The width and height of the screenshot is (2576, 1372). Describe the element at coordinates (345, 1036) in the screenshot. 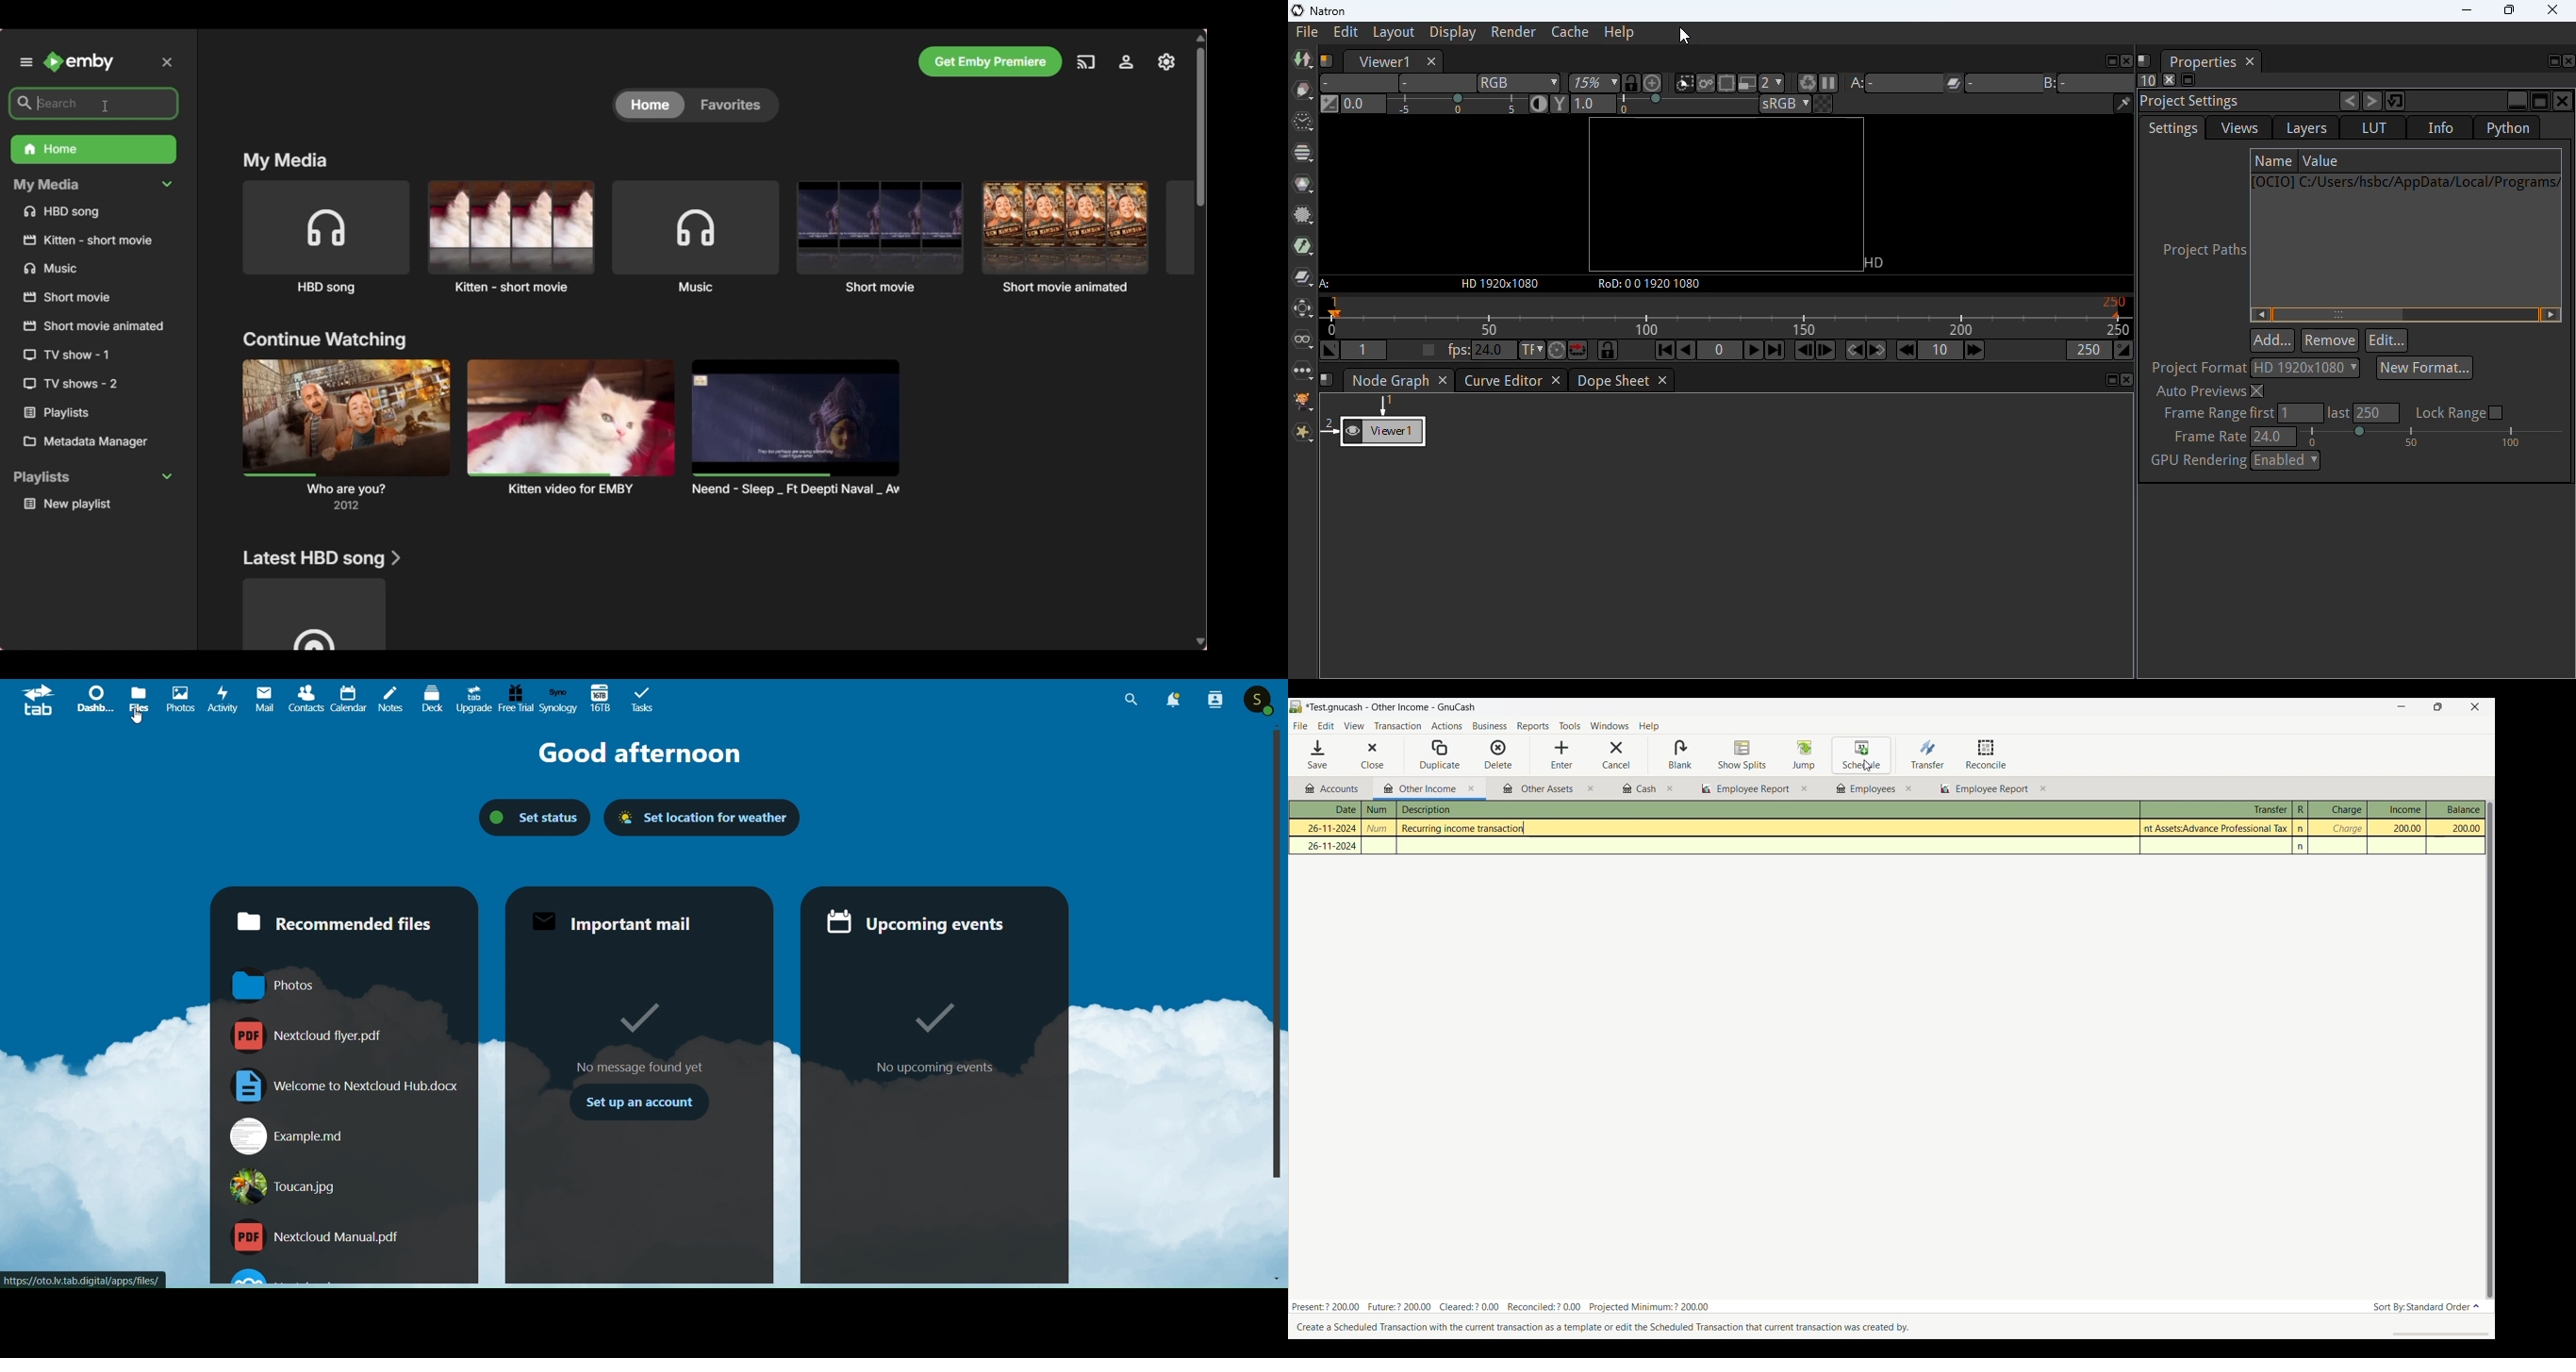

I see `Nextcloud flyer.pdf` at that location.